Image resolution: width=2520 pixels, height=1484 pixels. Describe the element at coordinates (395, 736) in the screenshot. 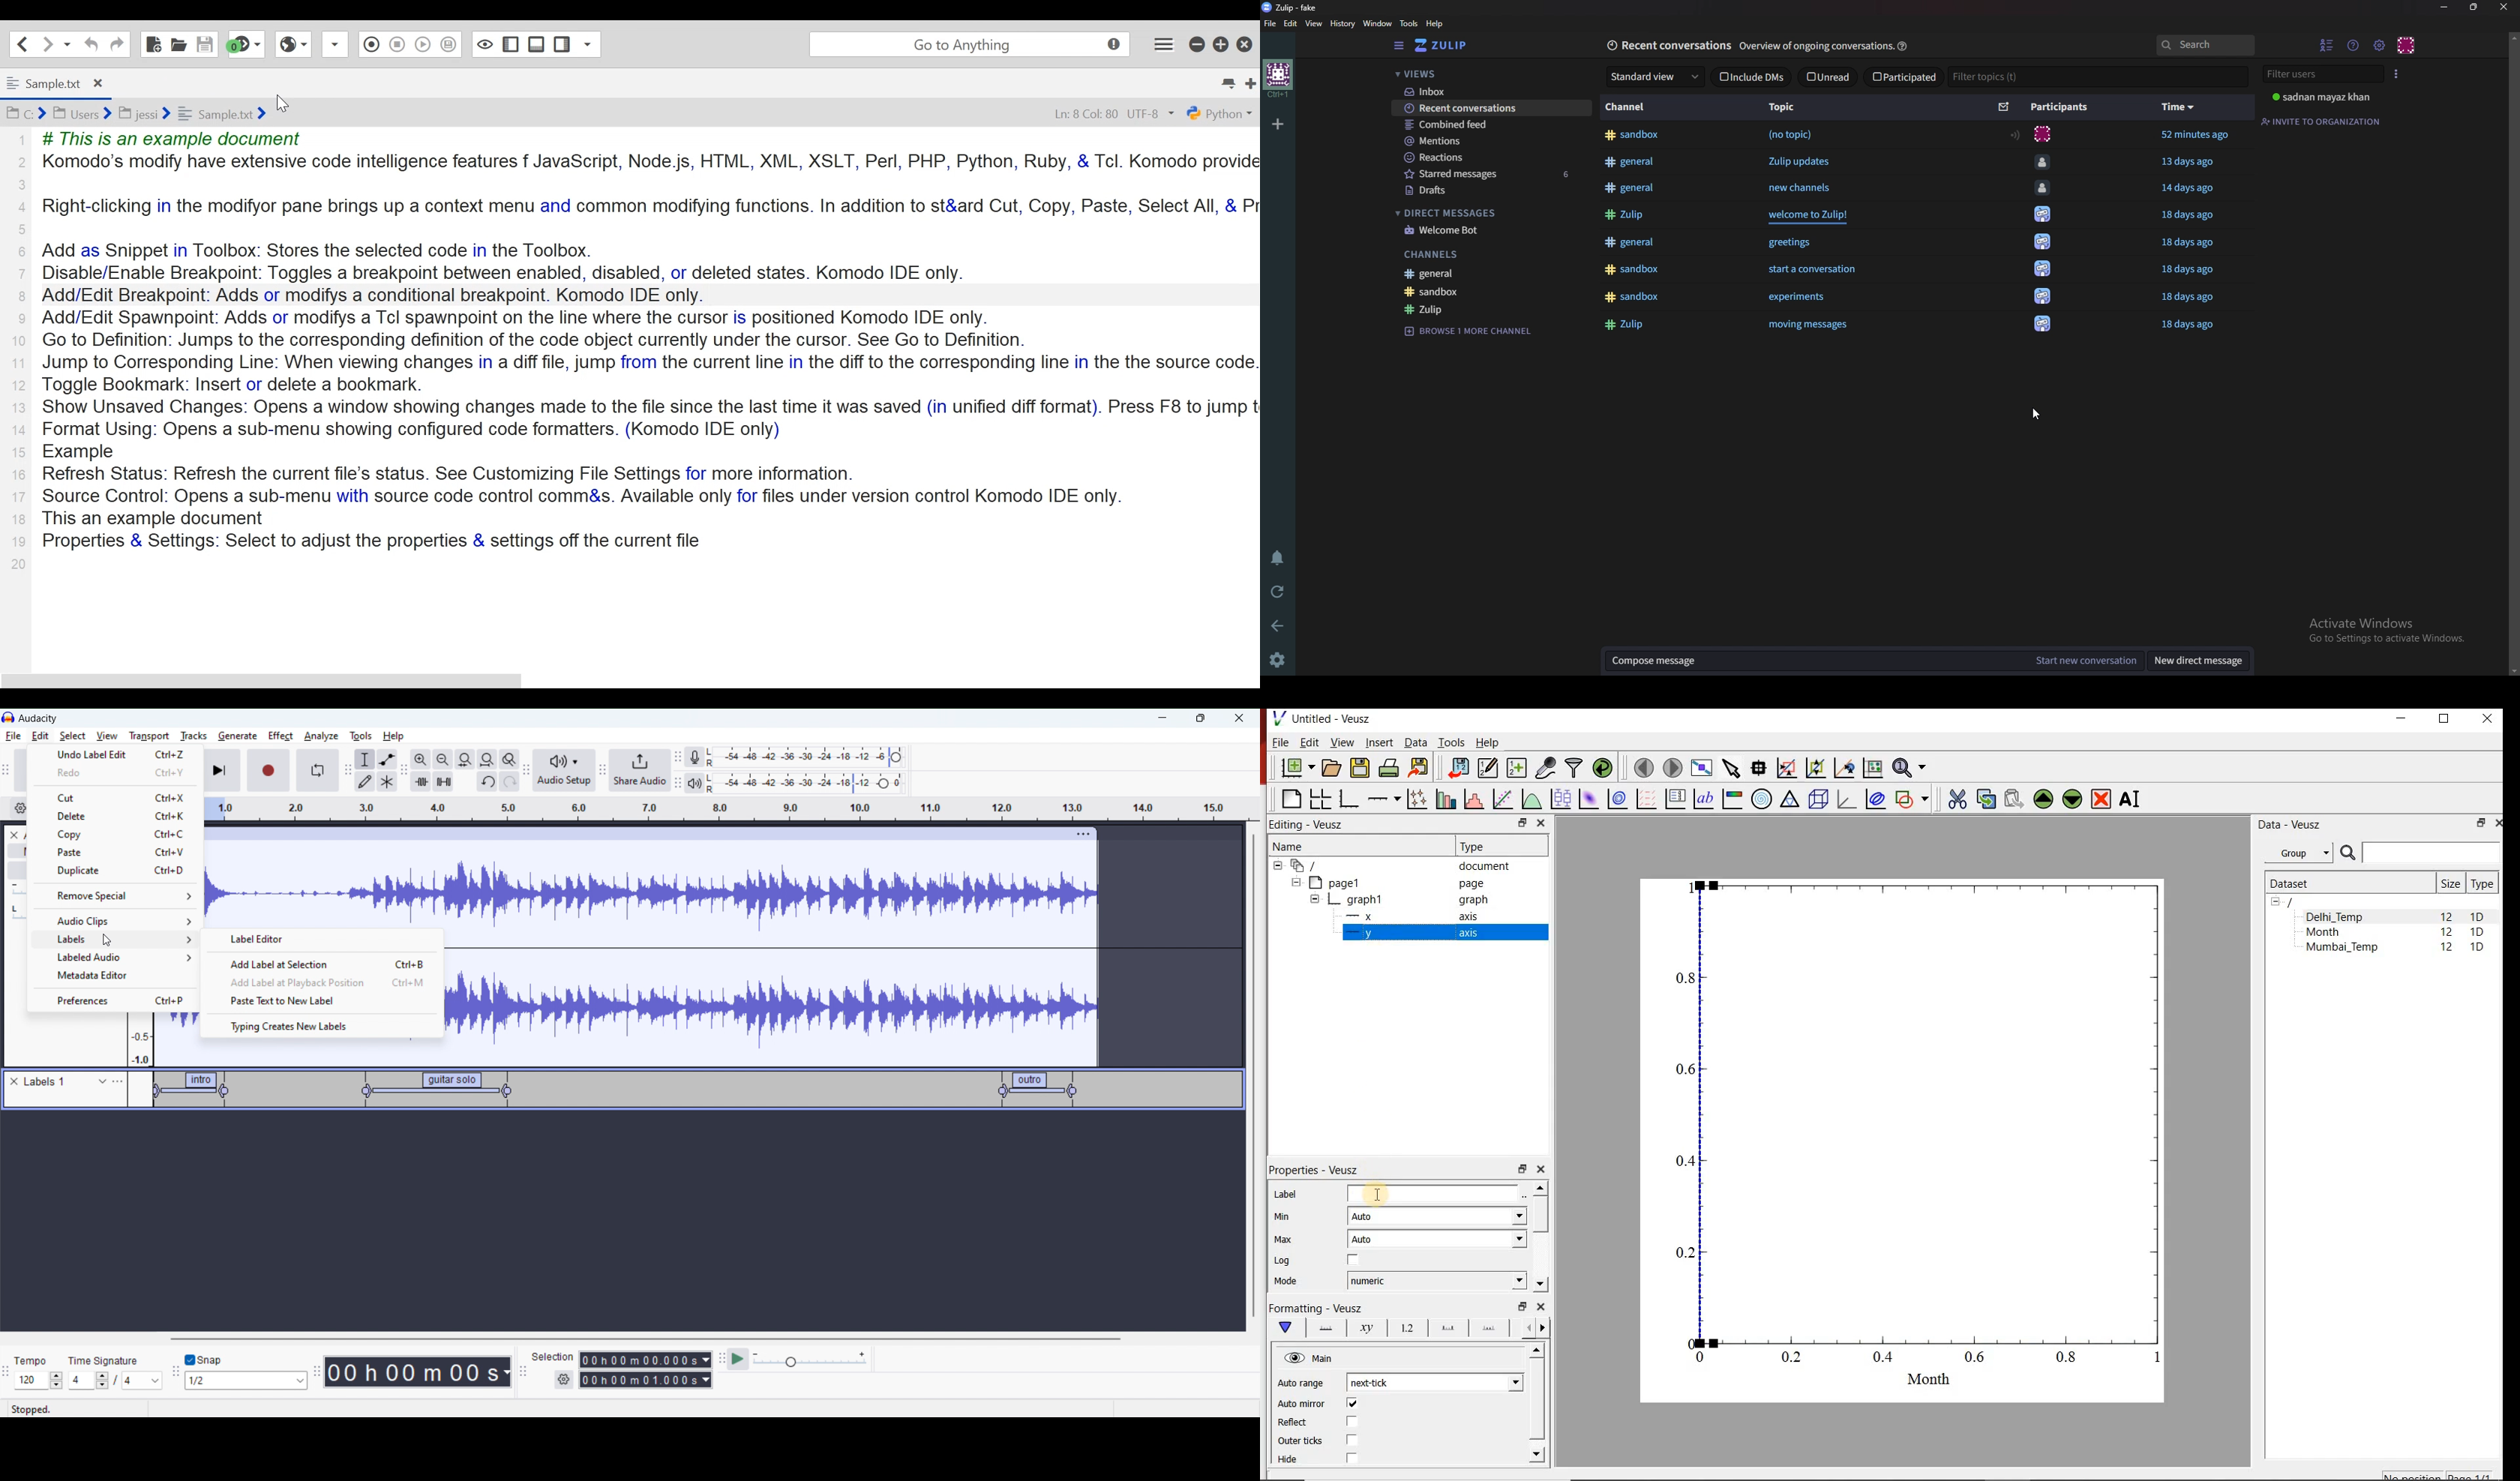

I see `help` at that location.